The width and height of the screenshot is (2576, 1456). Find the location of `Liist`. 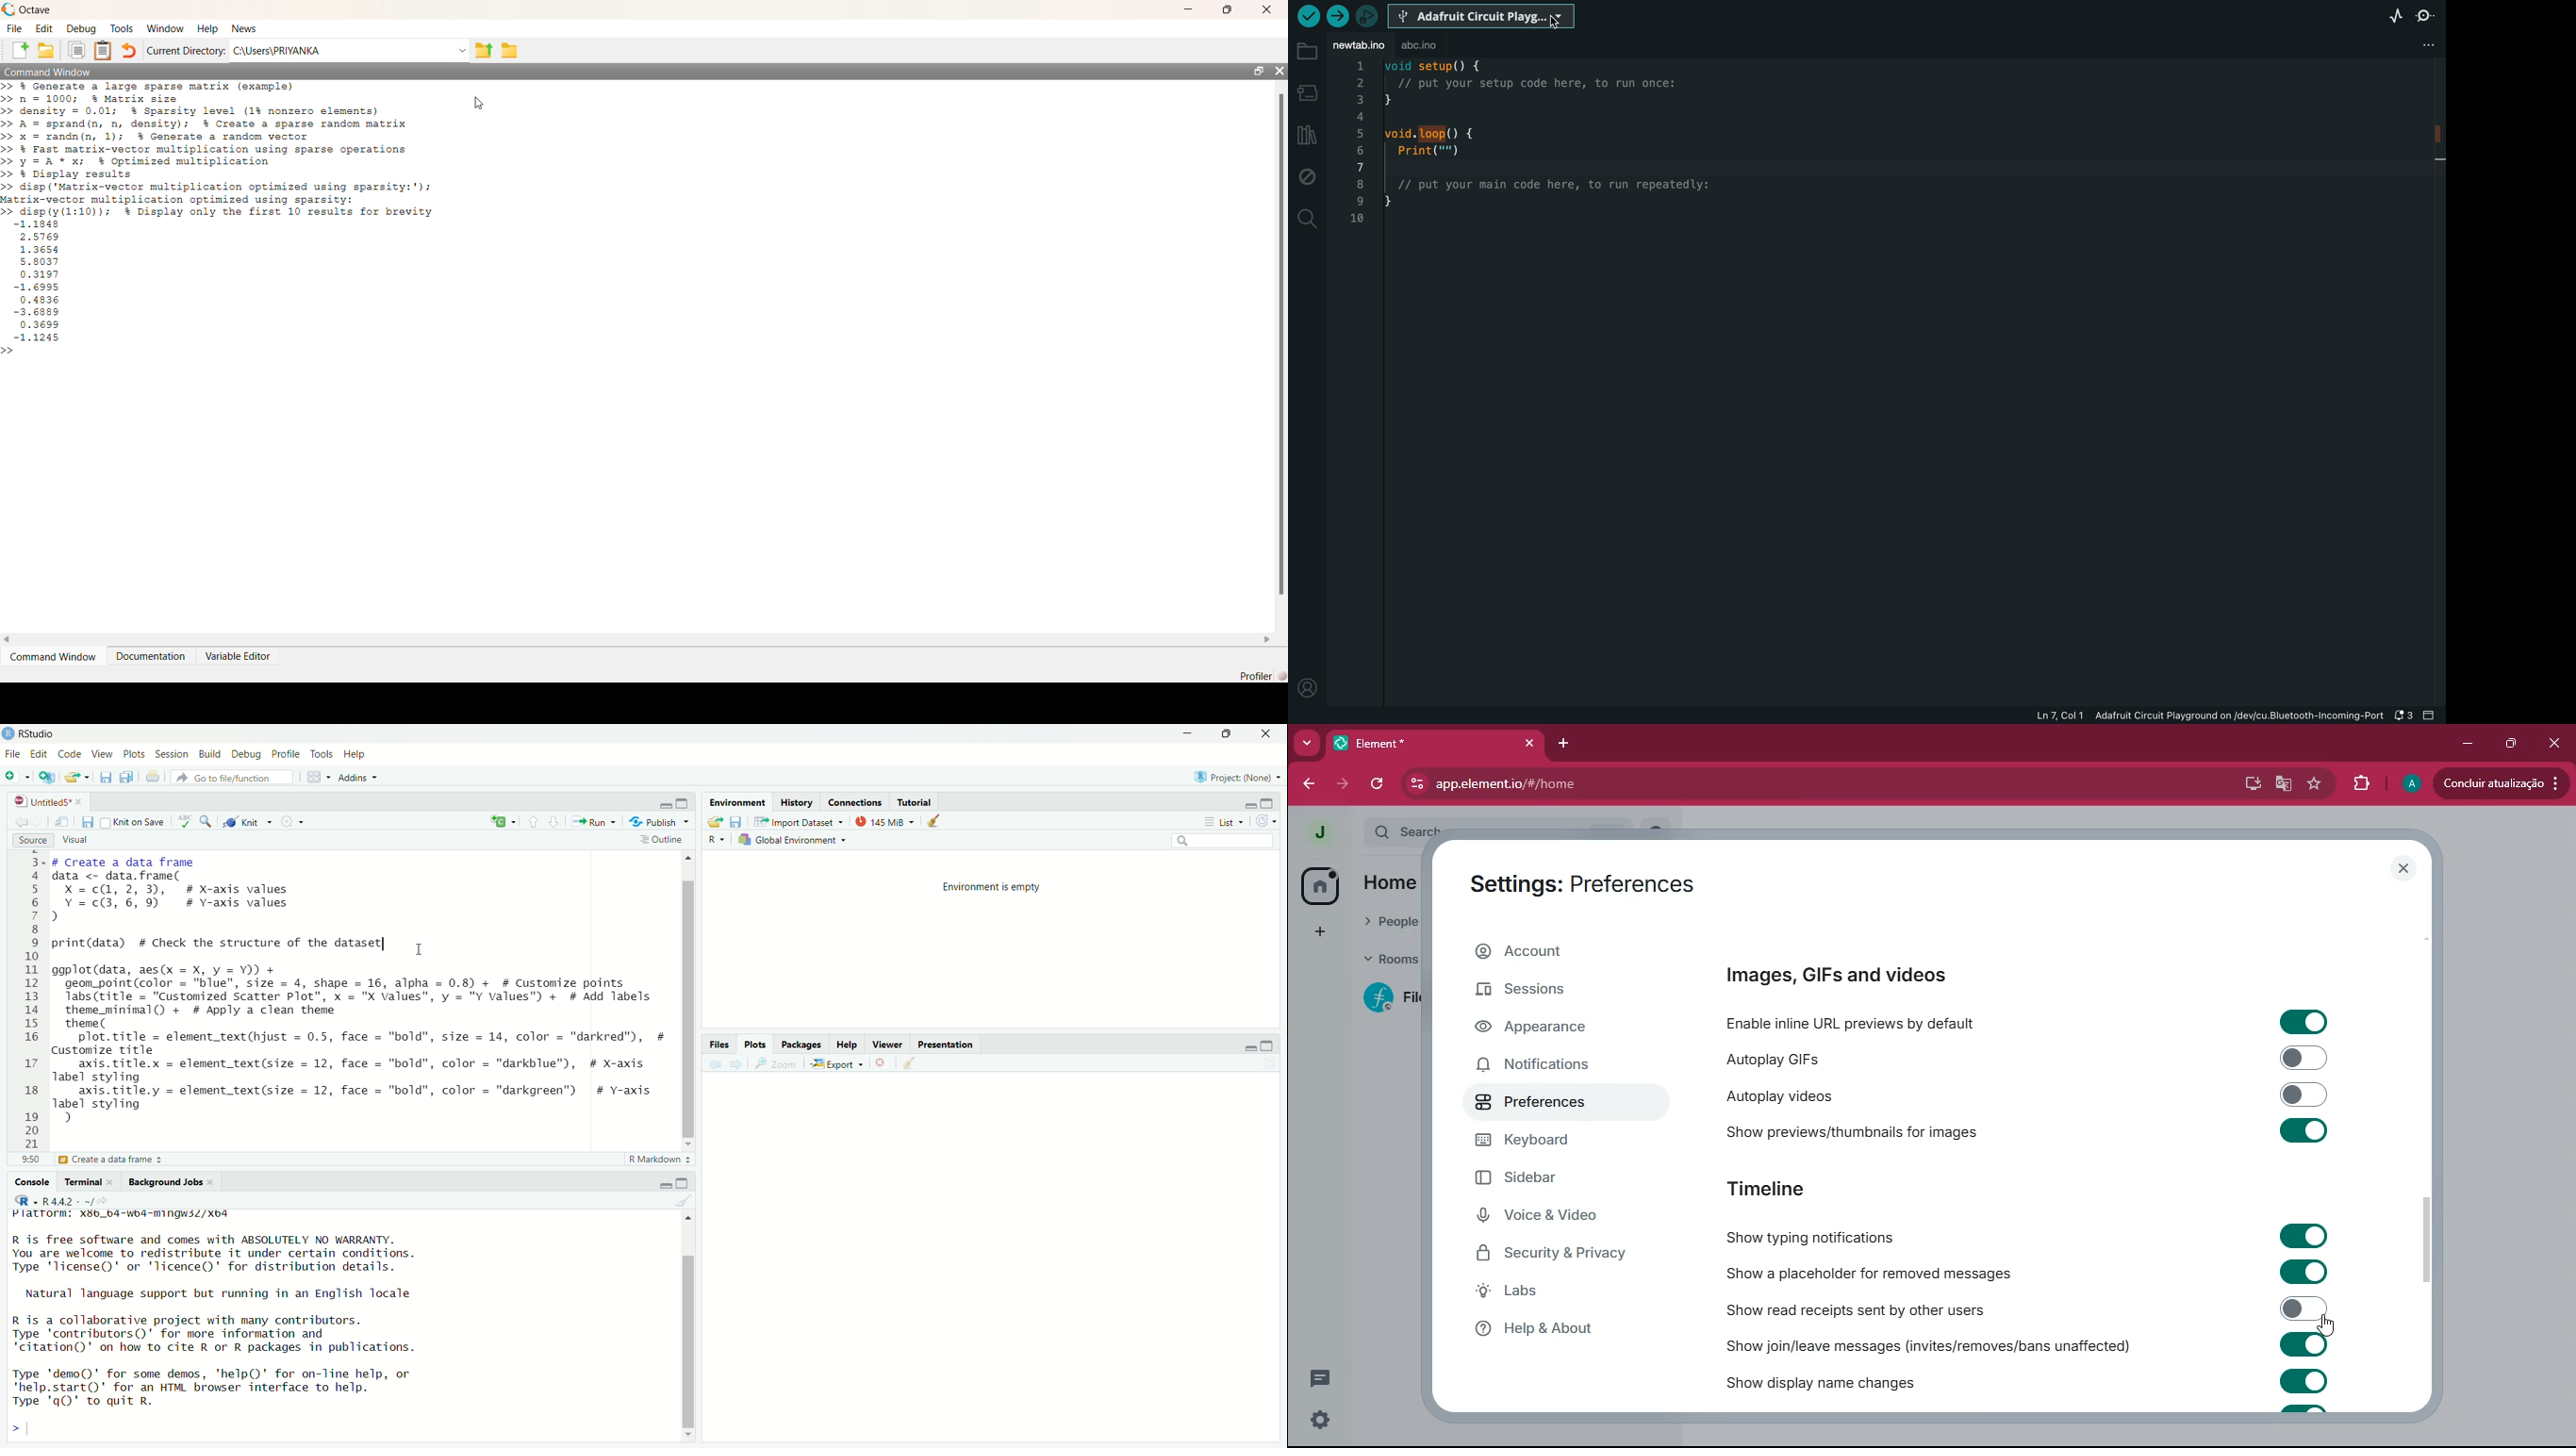

Liist is located at coordinates (1226, 822).